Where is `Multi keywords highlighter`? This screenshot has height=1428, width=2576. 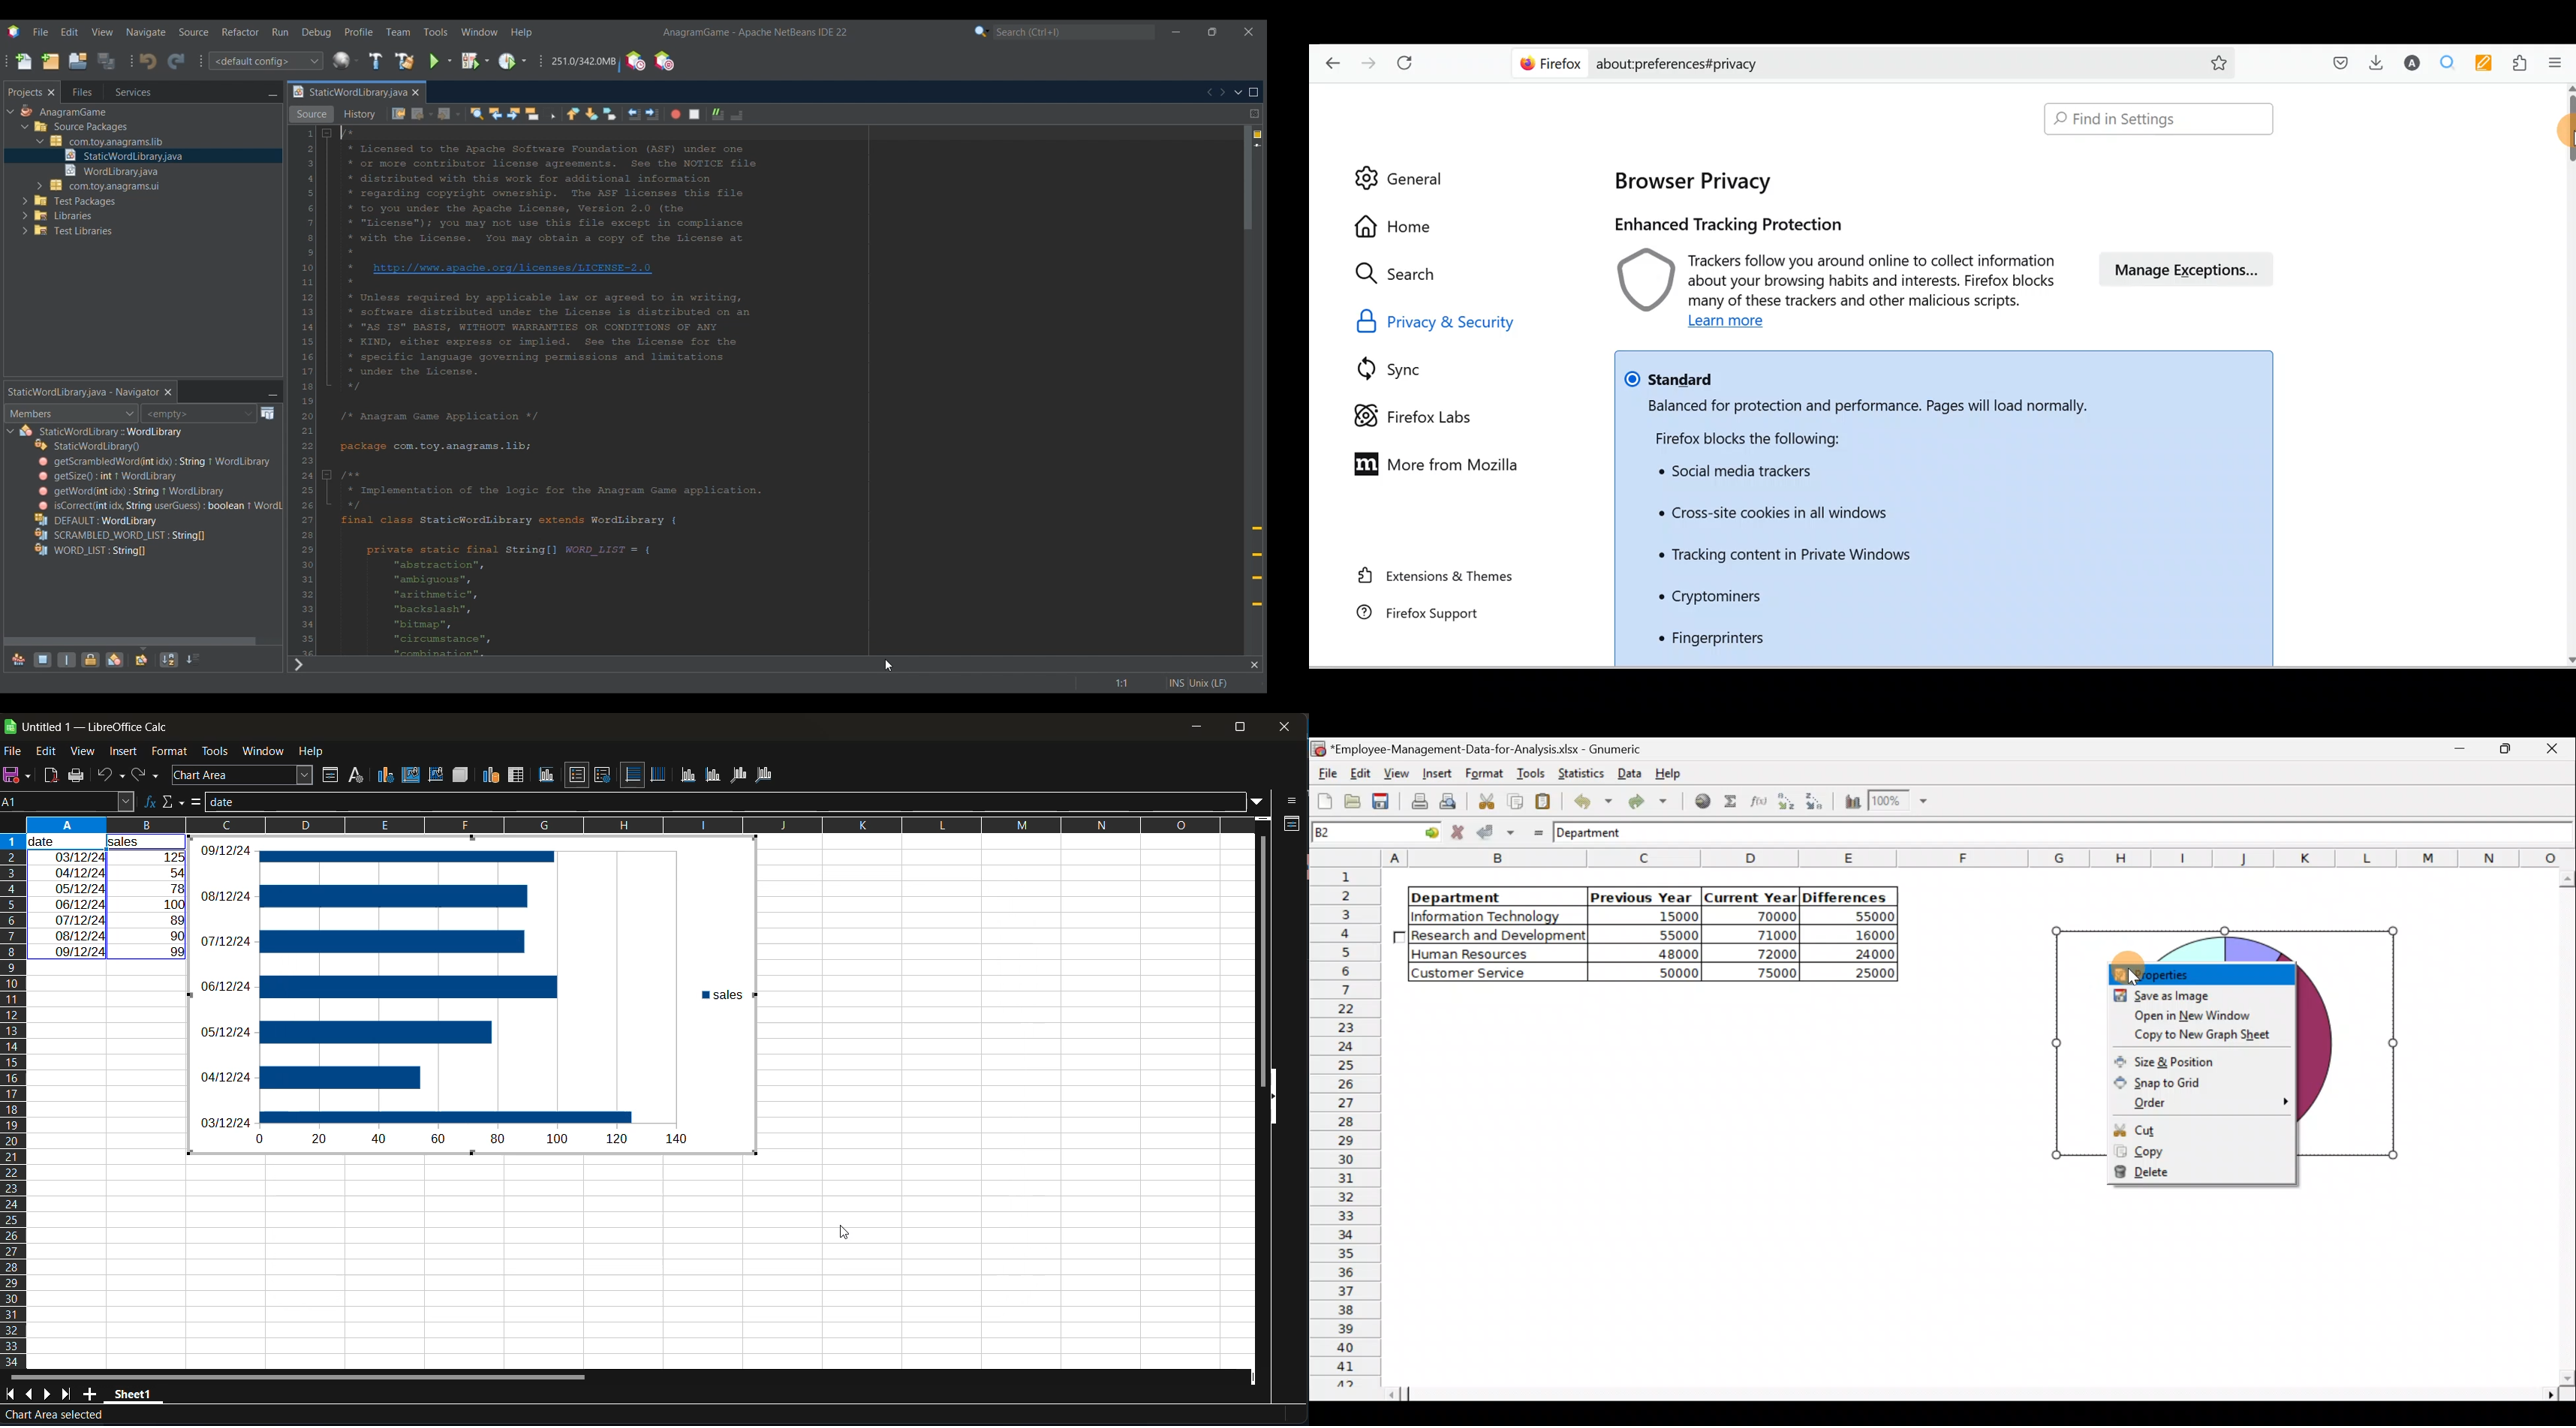 Multi keywords highlighter is located at coordinates (2484, 63).